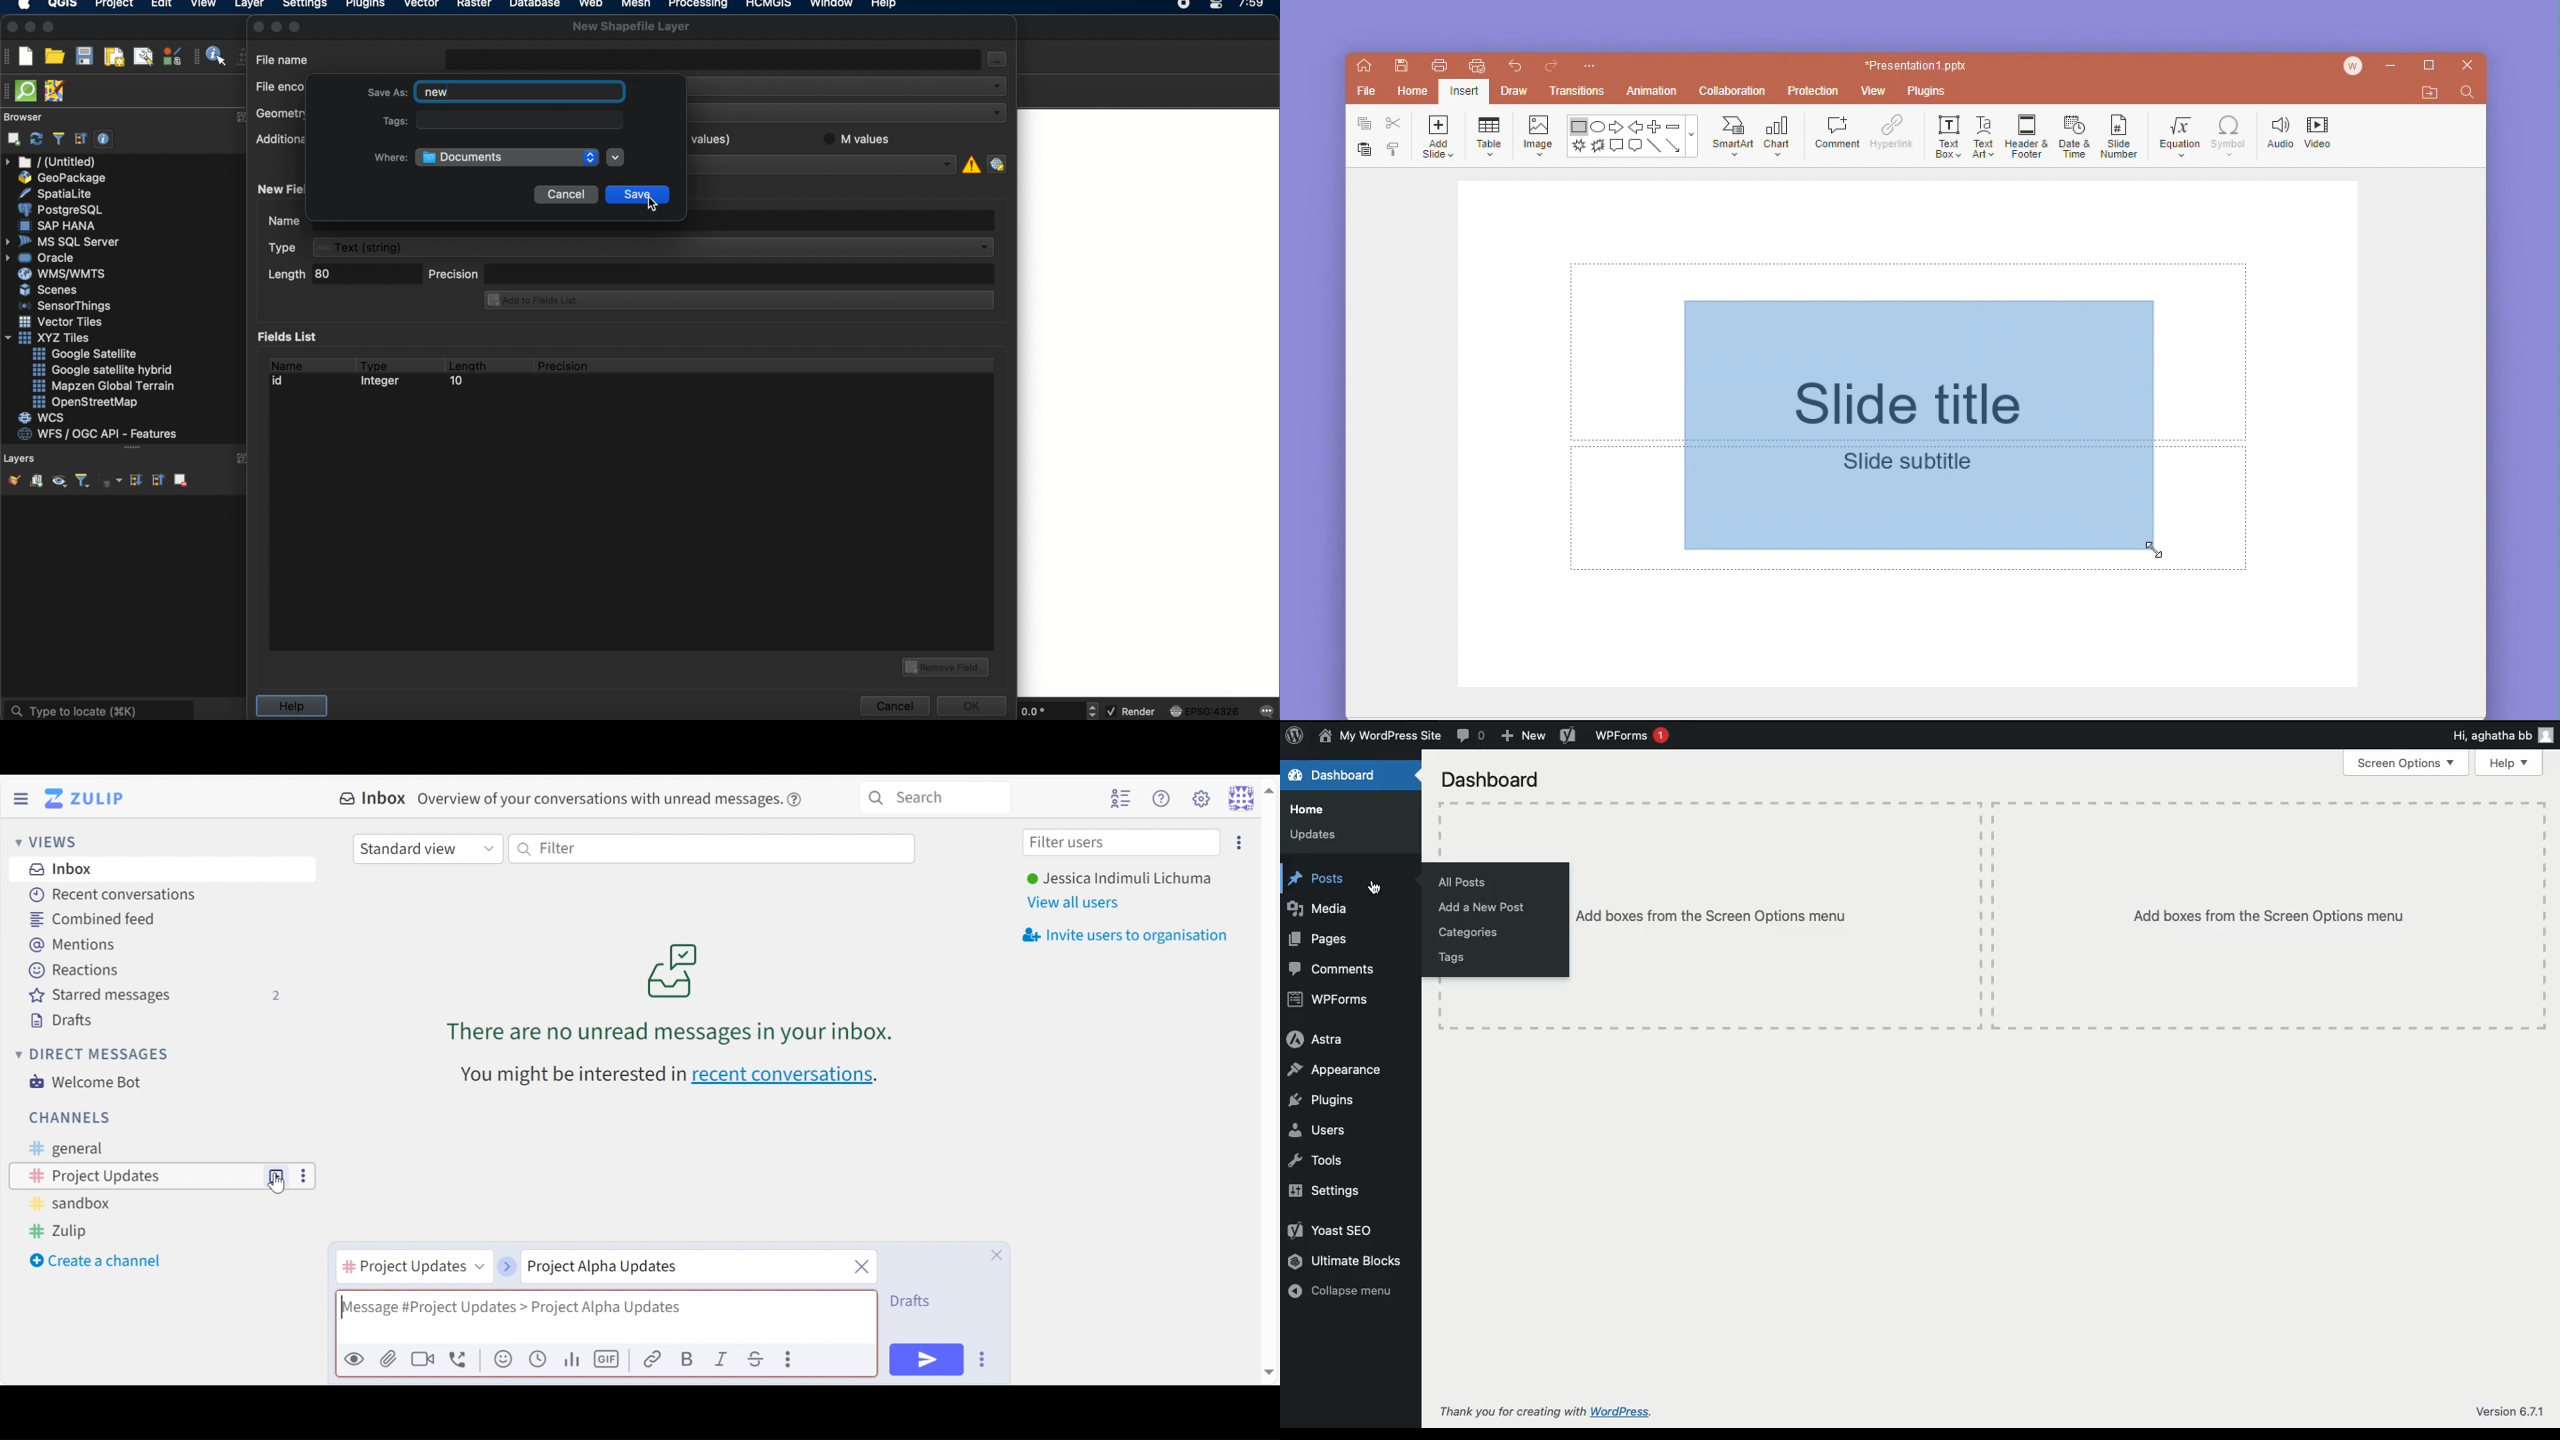 The height and width of the screenshot is (1456, 2576). I want to click on google satellite hybrid, so click(104, 370).